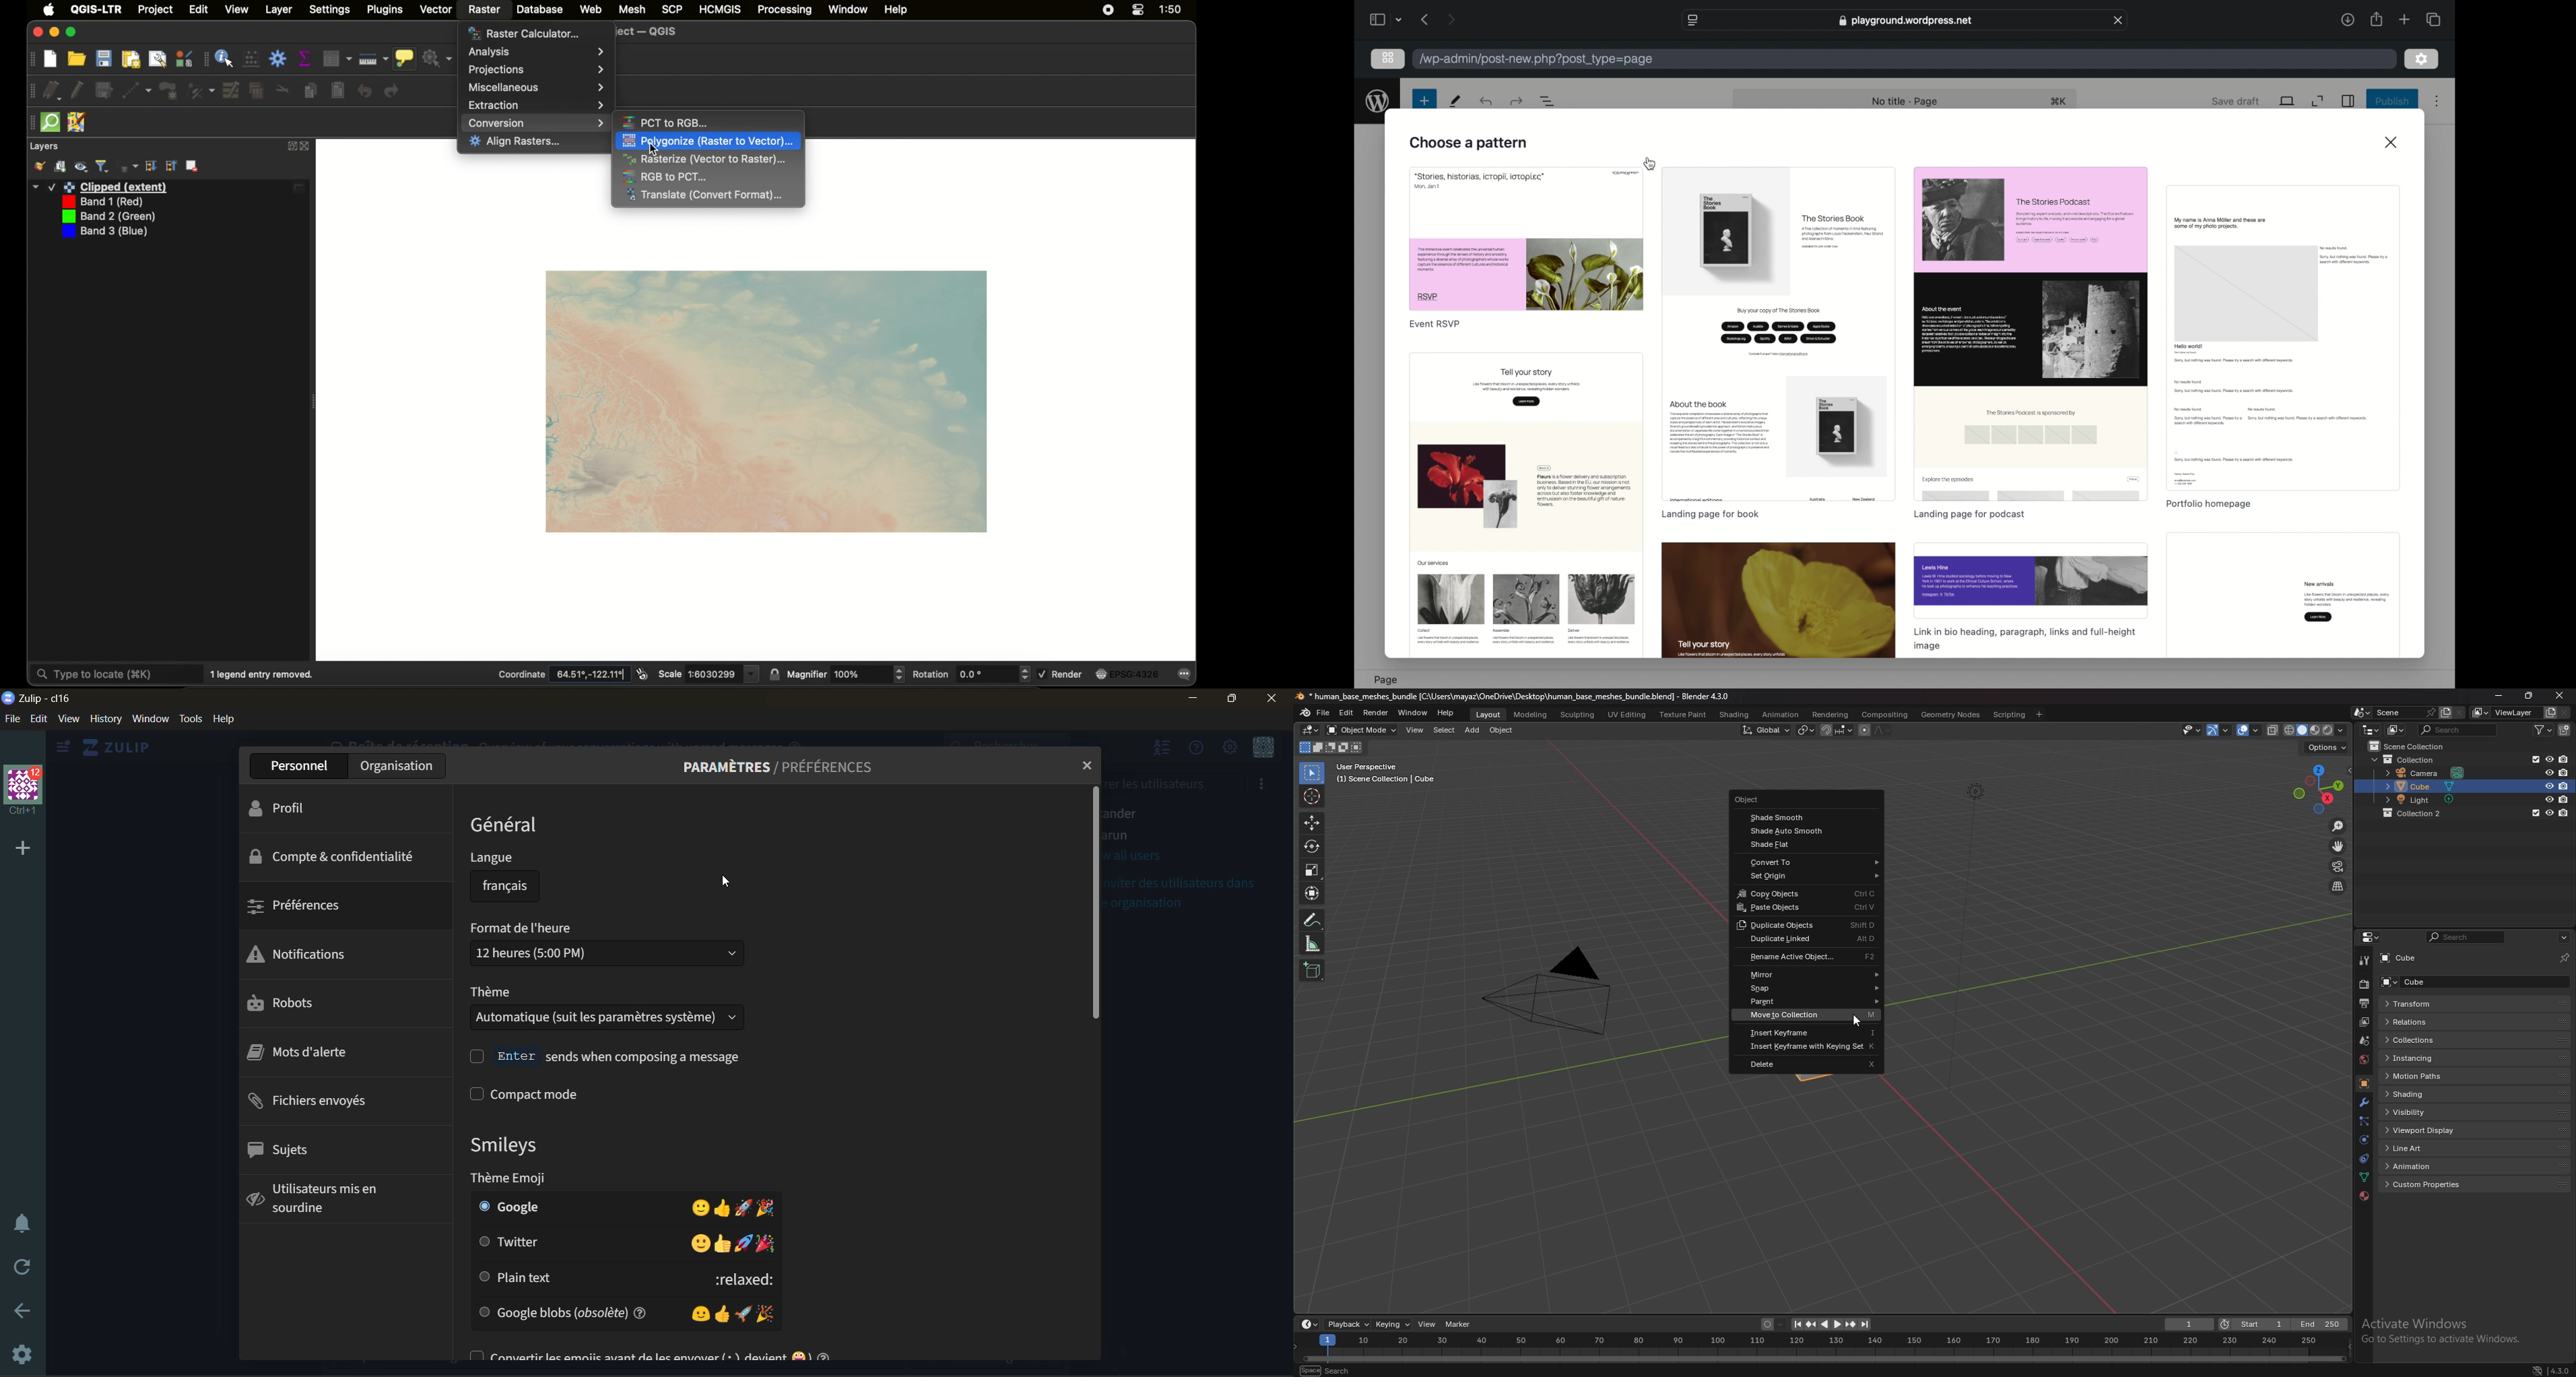  I want to click on move to collection, so click(1810, 1014).